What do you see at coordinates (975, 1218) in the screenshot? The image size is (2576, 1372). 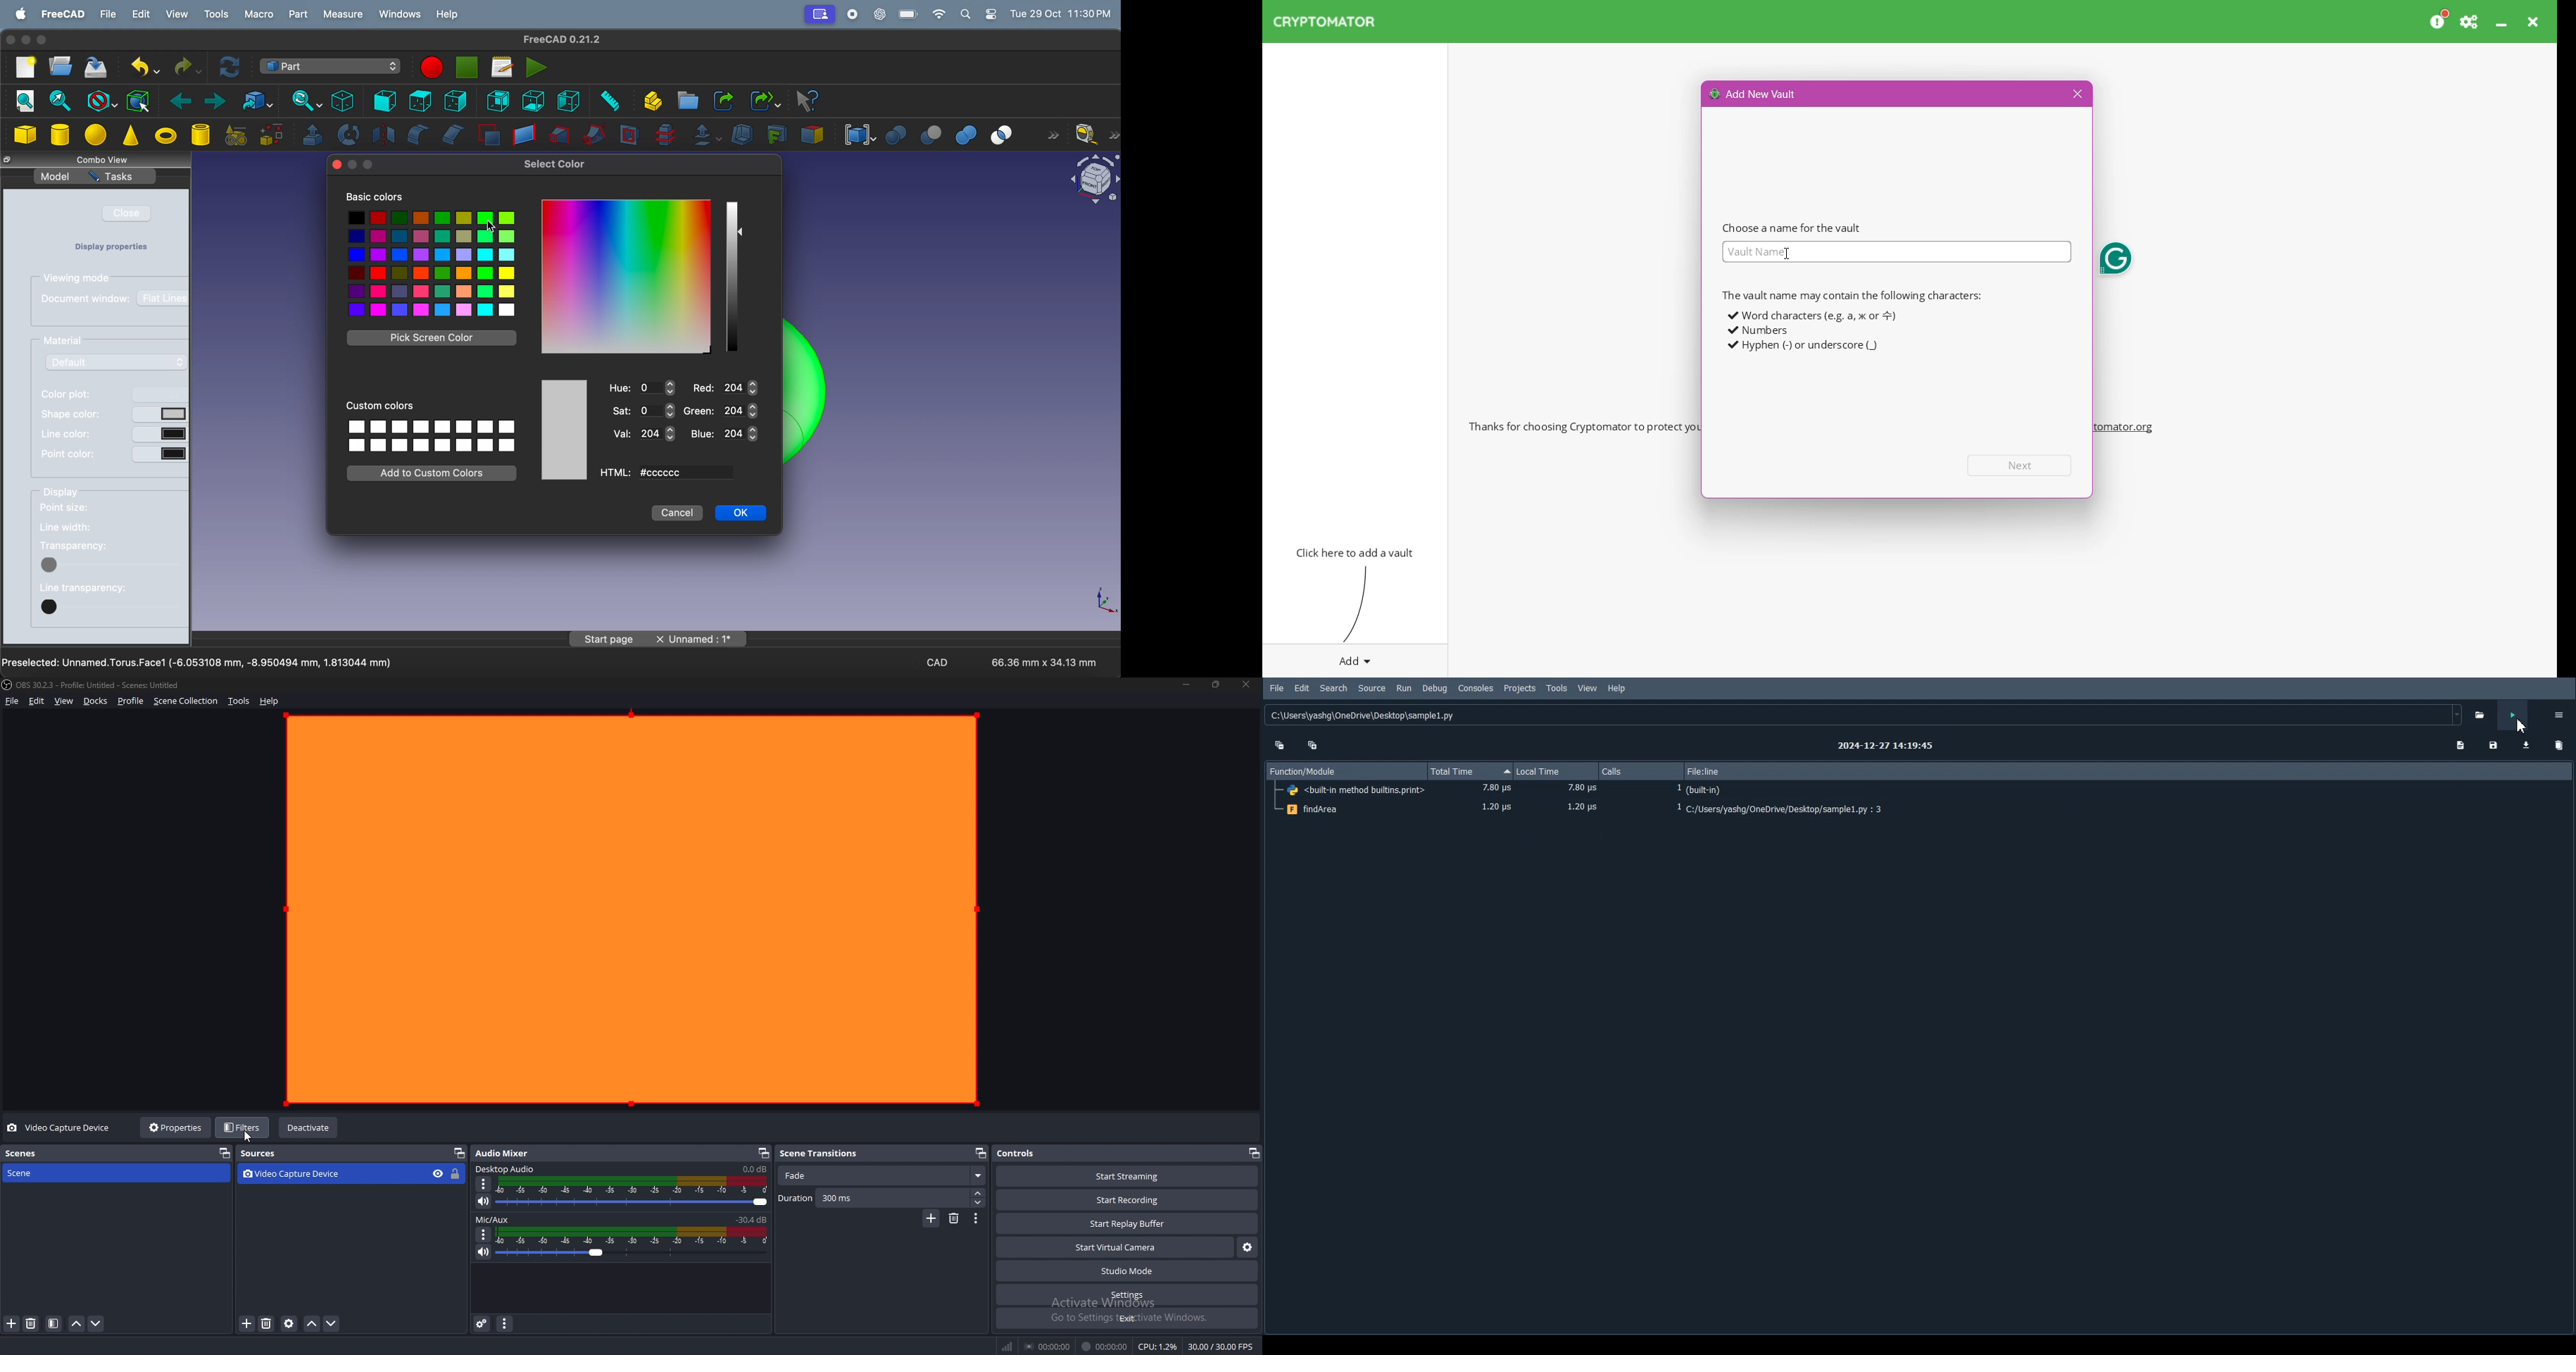 I see `transition properties` at bounding box center [975, 1218].